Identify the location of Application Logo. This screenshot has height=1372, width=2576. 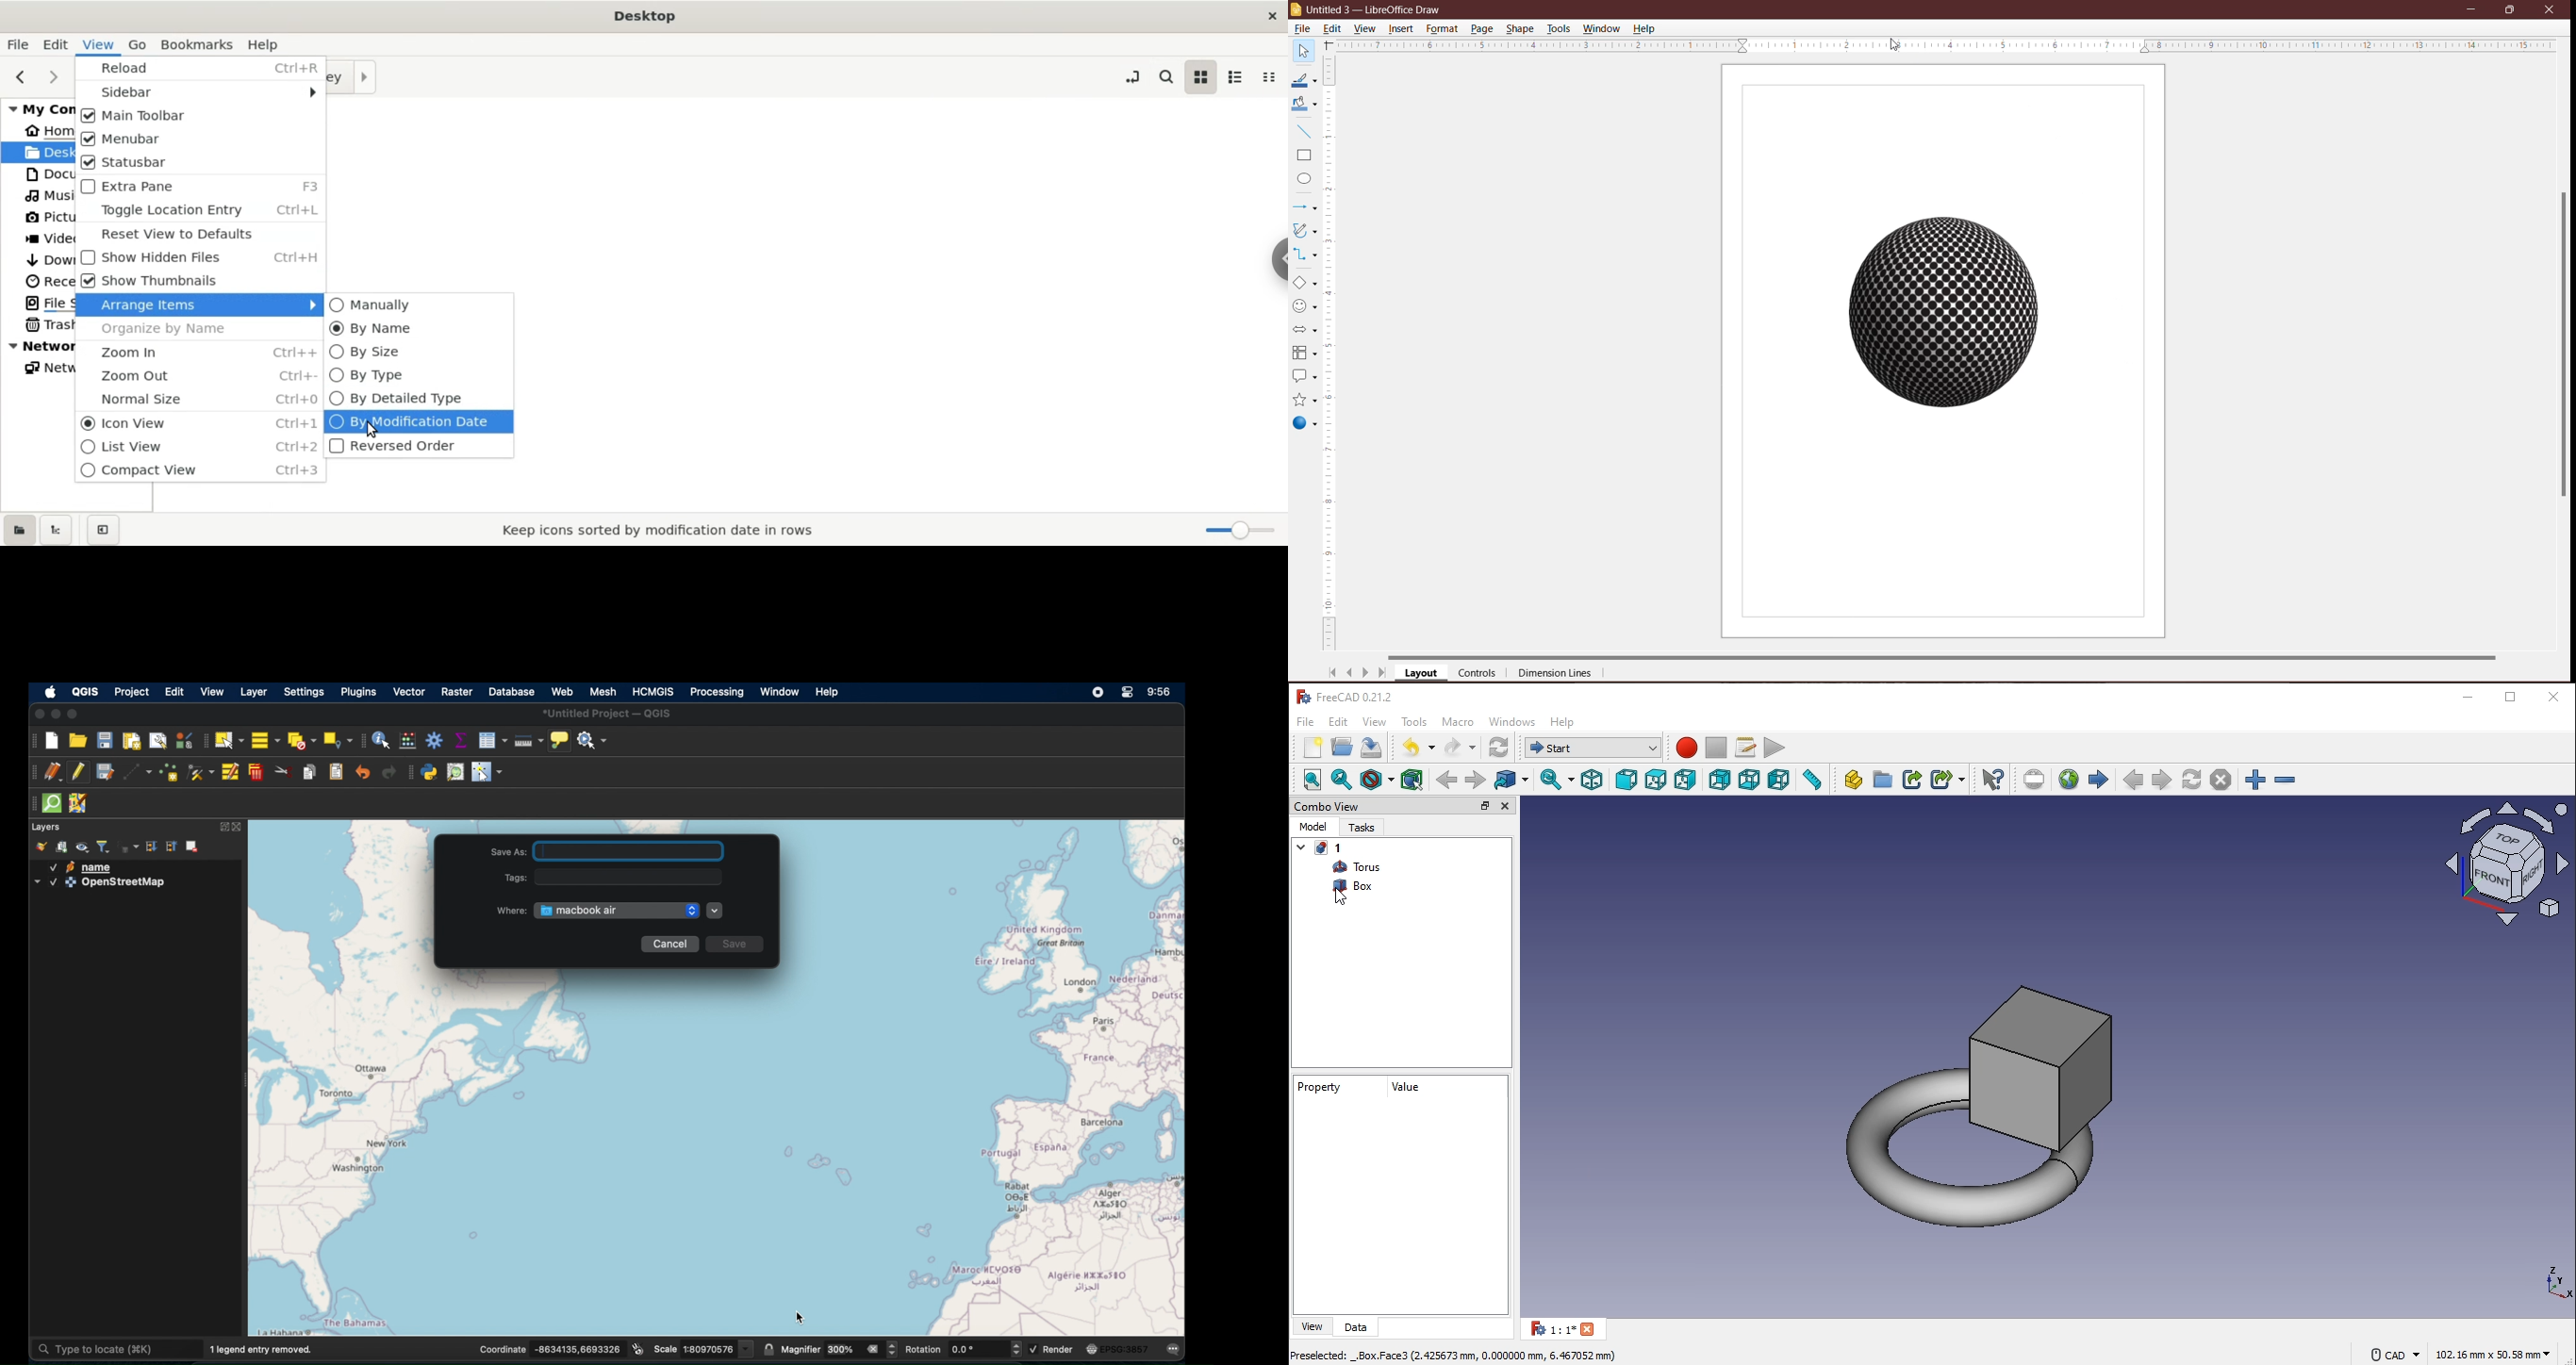
(1297, 10).